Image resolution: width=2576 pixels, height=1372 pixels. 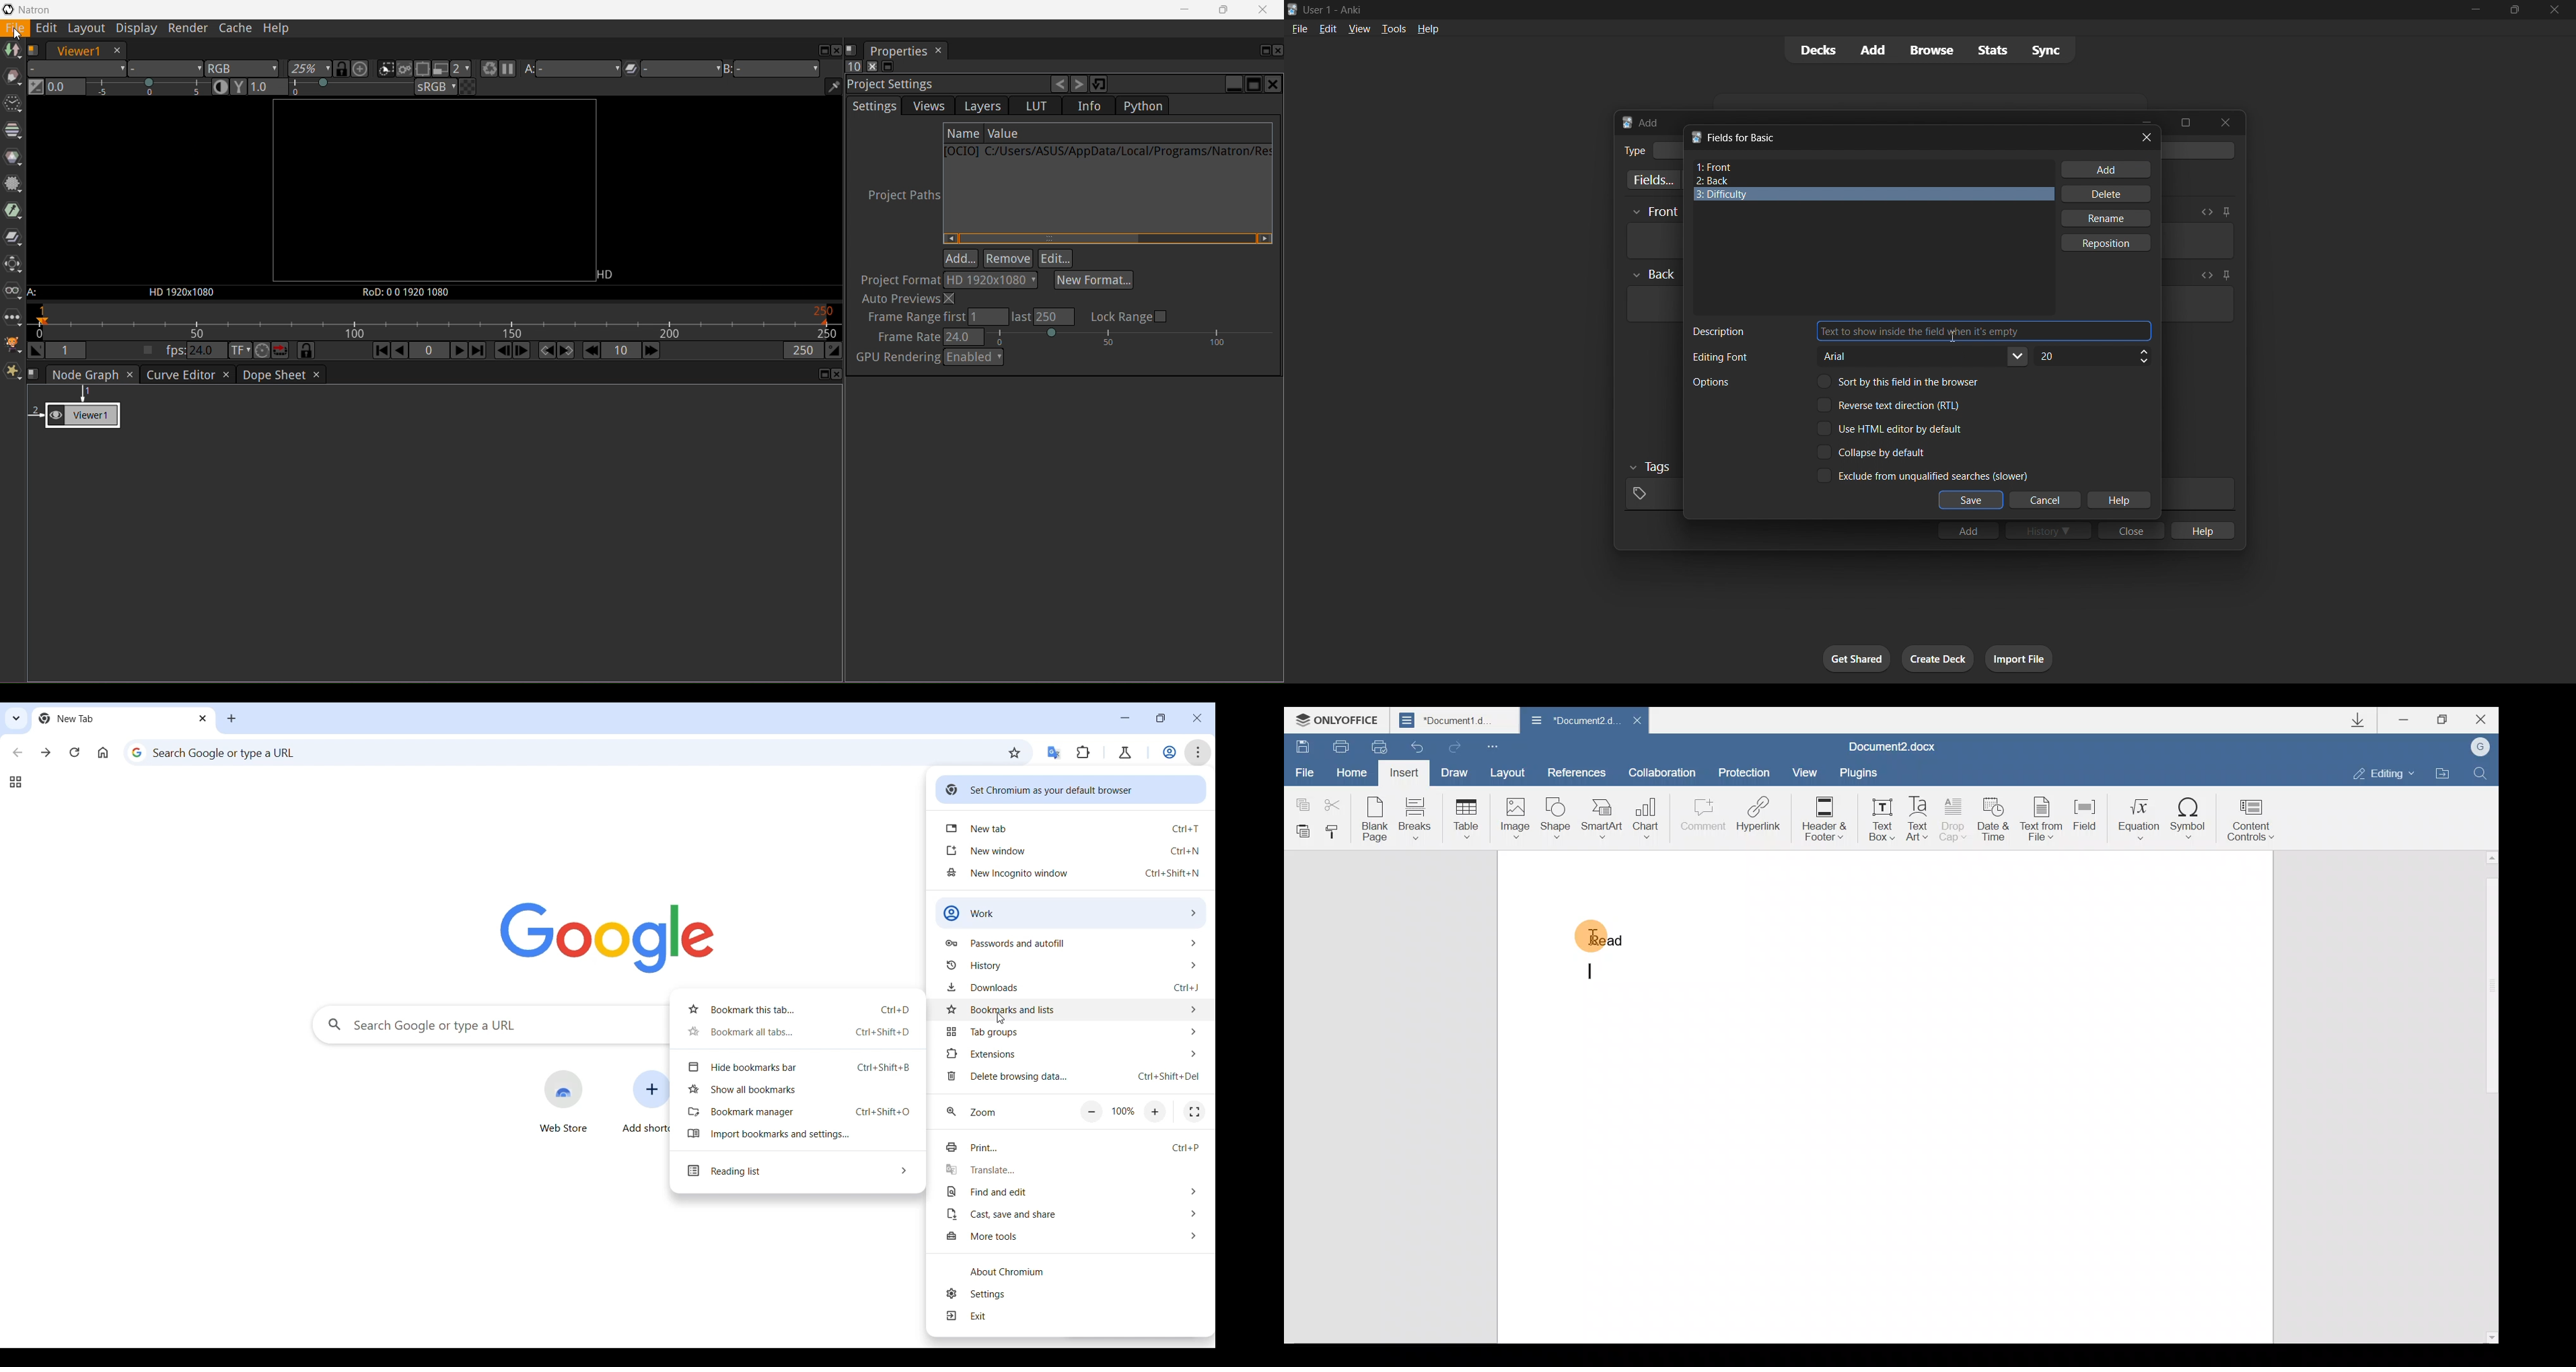 I want to click on front field, so click(x=1873, y=168).